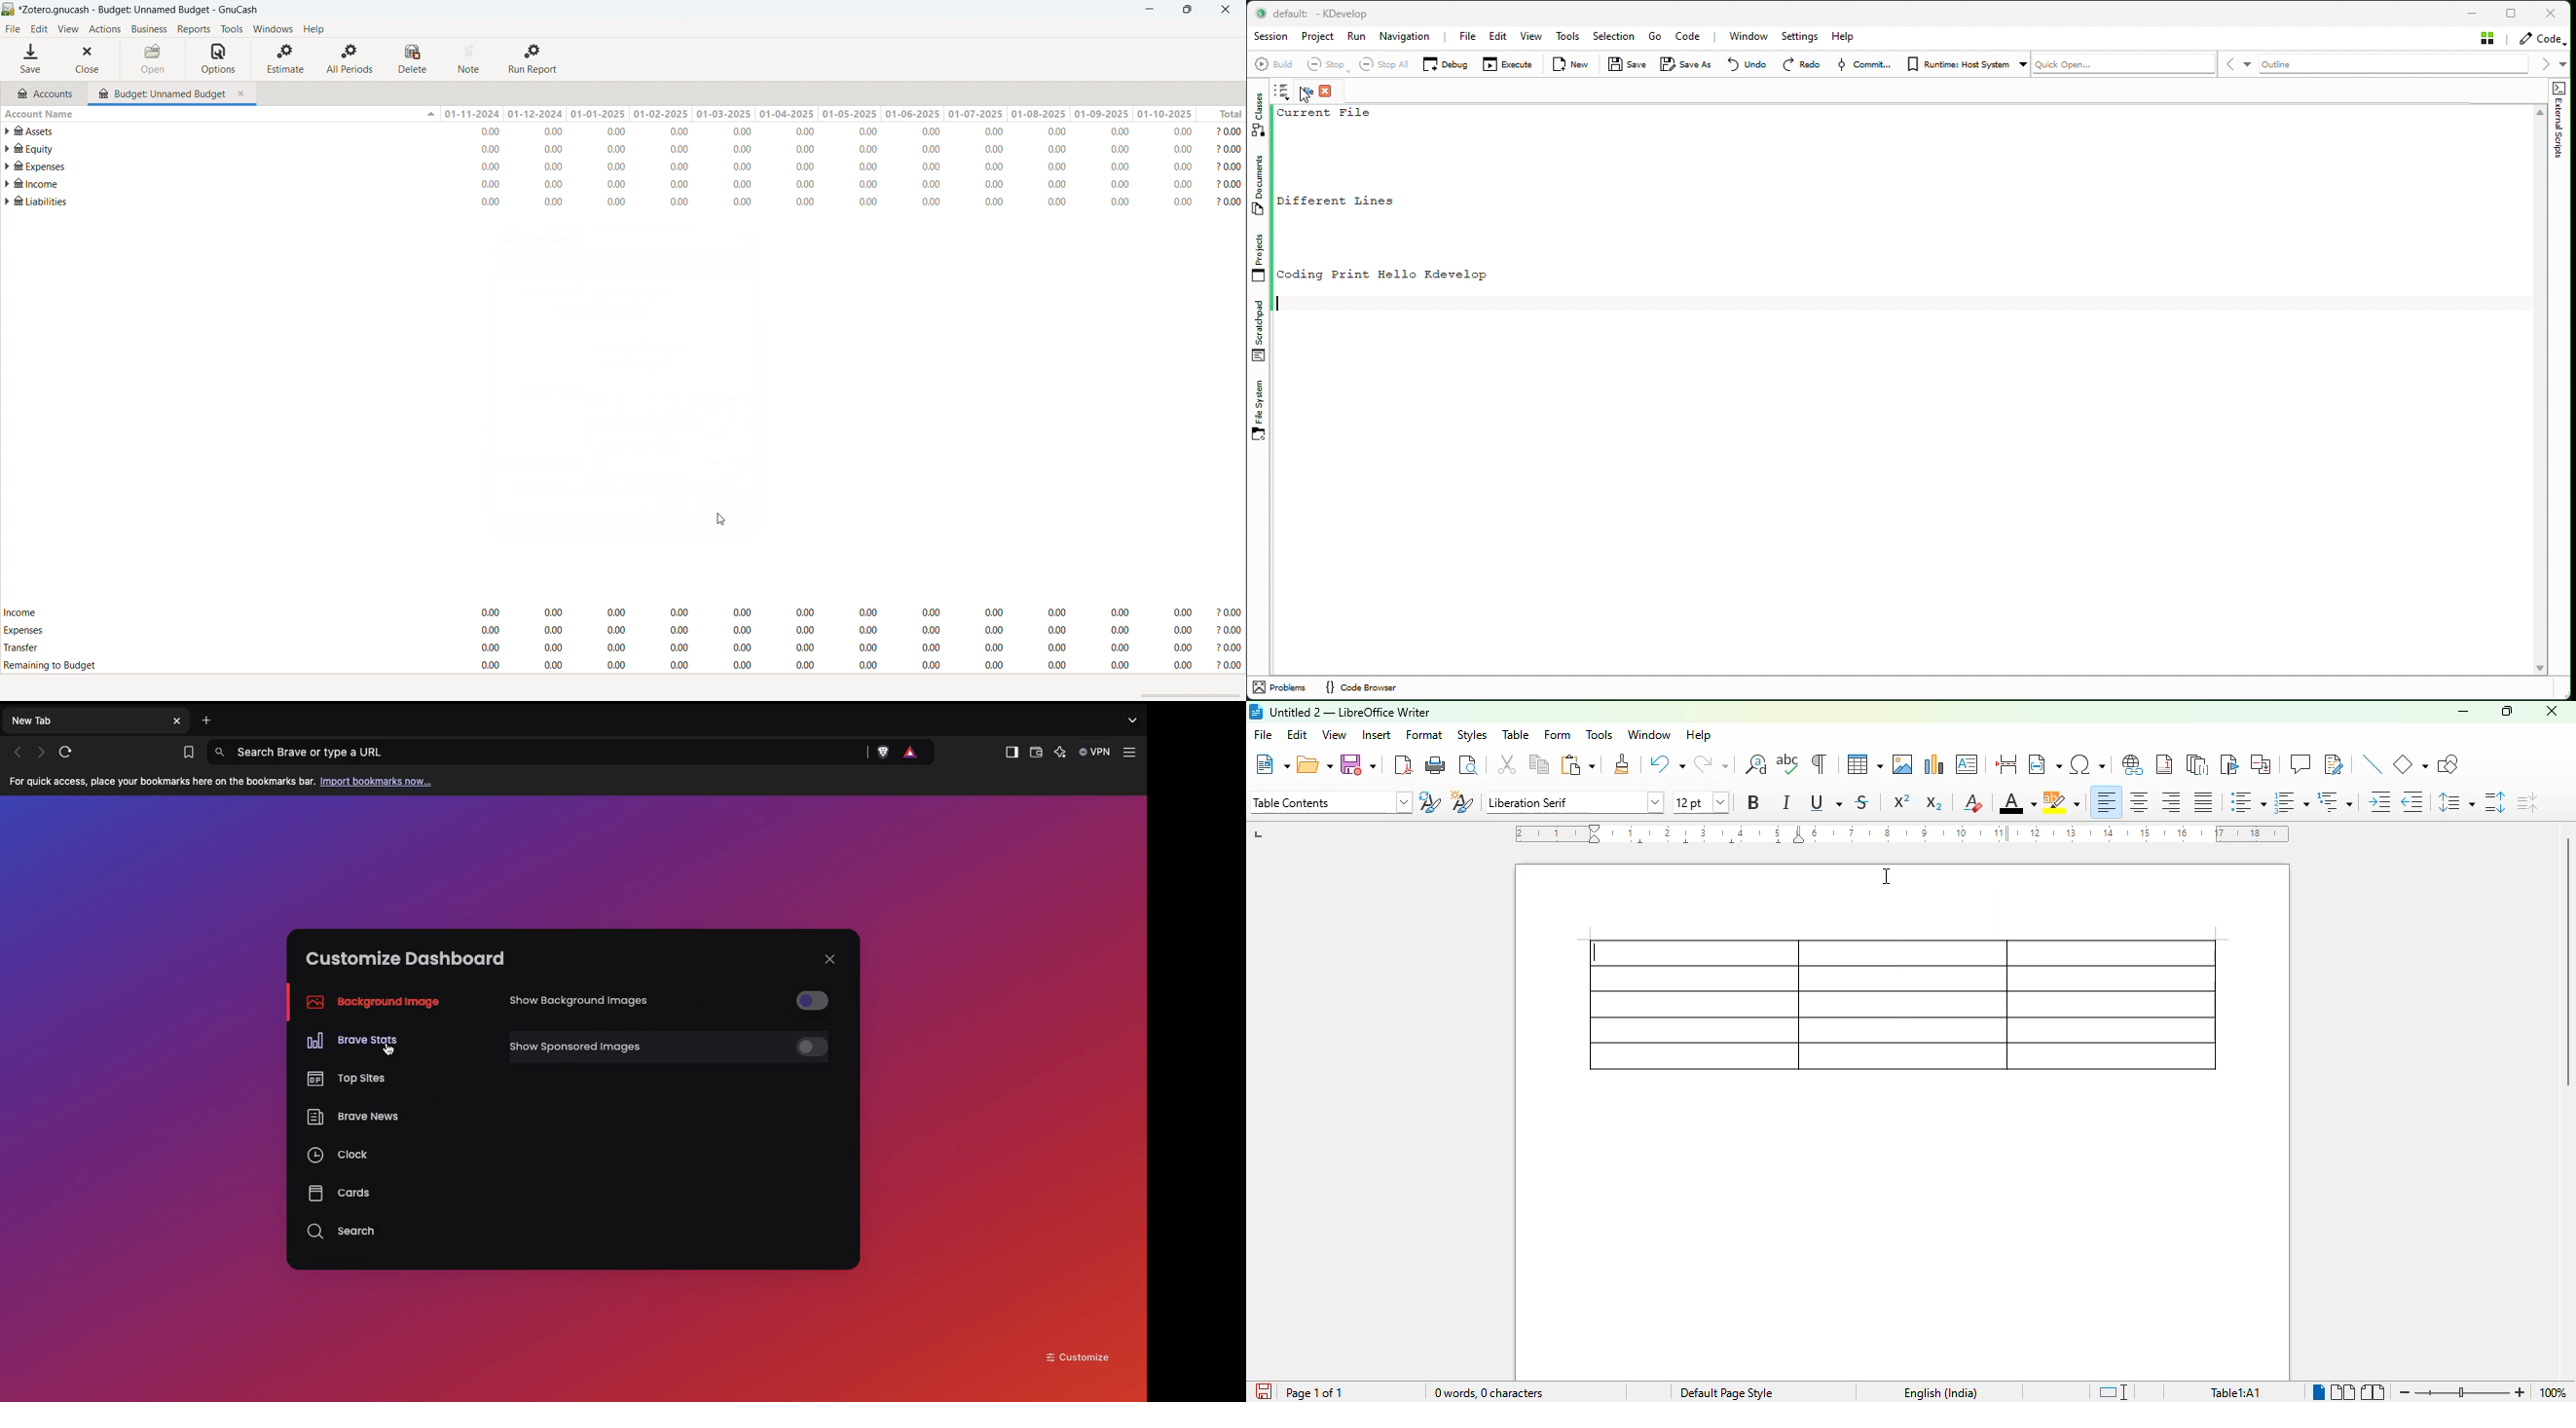 The width and height of the screenshot is (2576, 1428). I want to click on zoom in, so click(2519, 1393).